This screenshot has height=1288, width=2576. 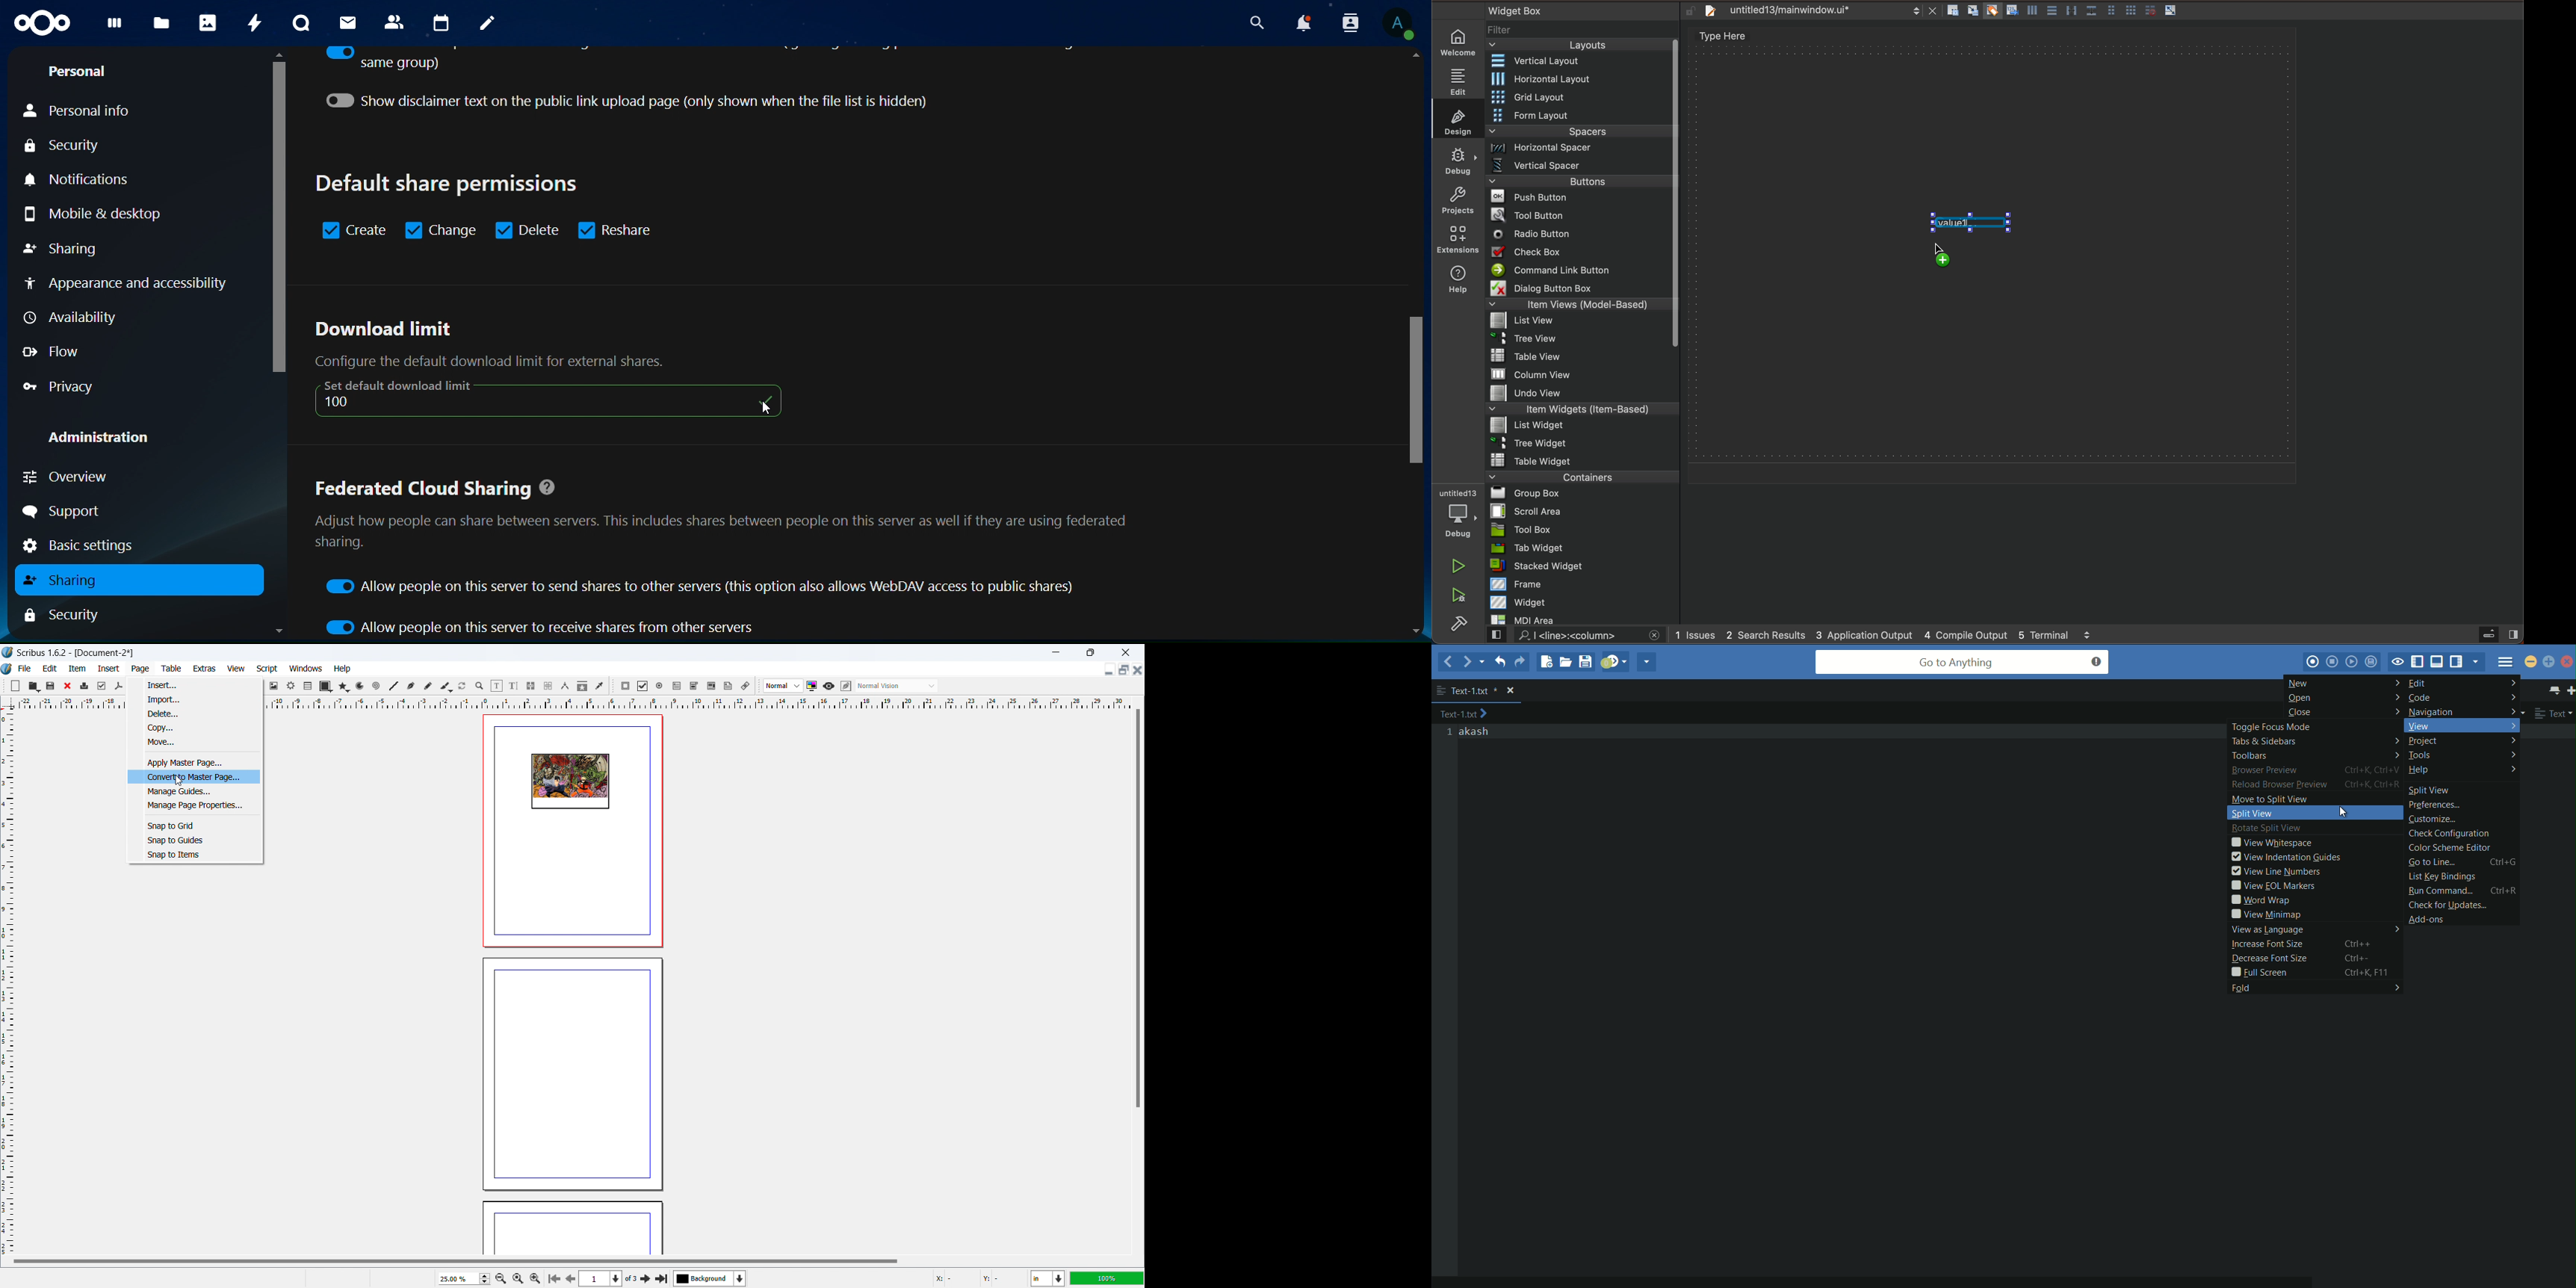 What do you see at coordinates (102, 686) in the screenshot?
I see `preflight checkbox` at bounding box center [102, 686].